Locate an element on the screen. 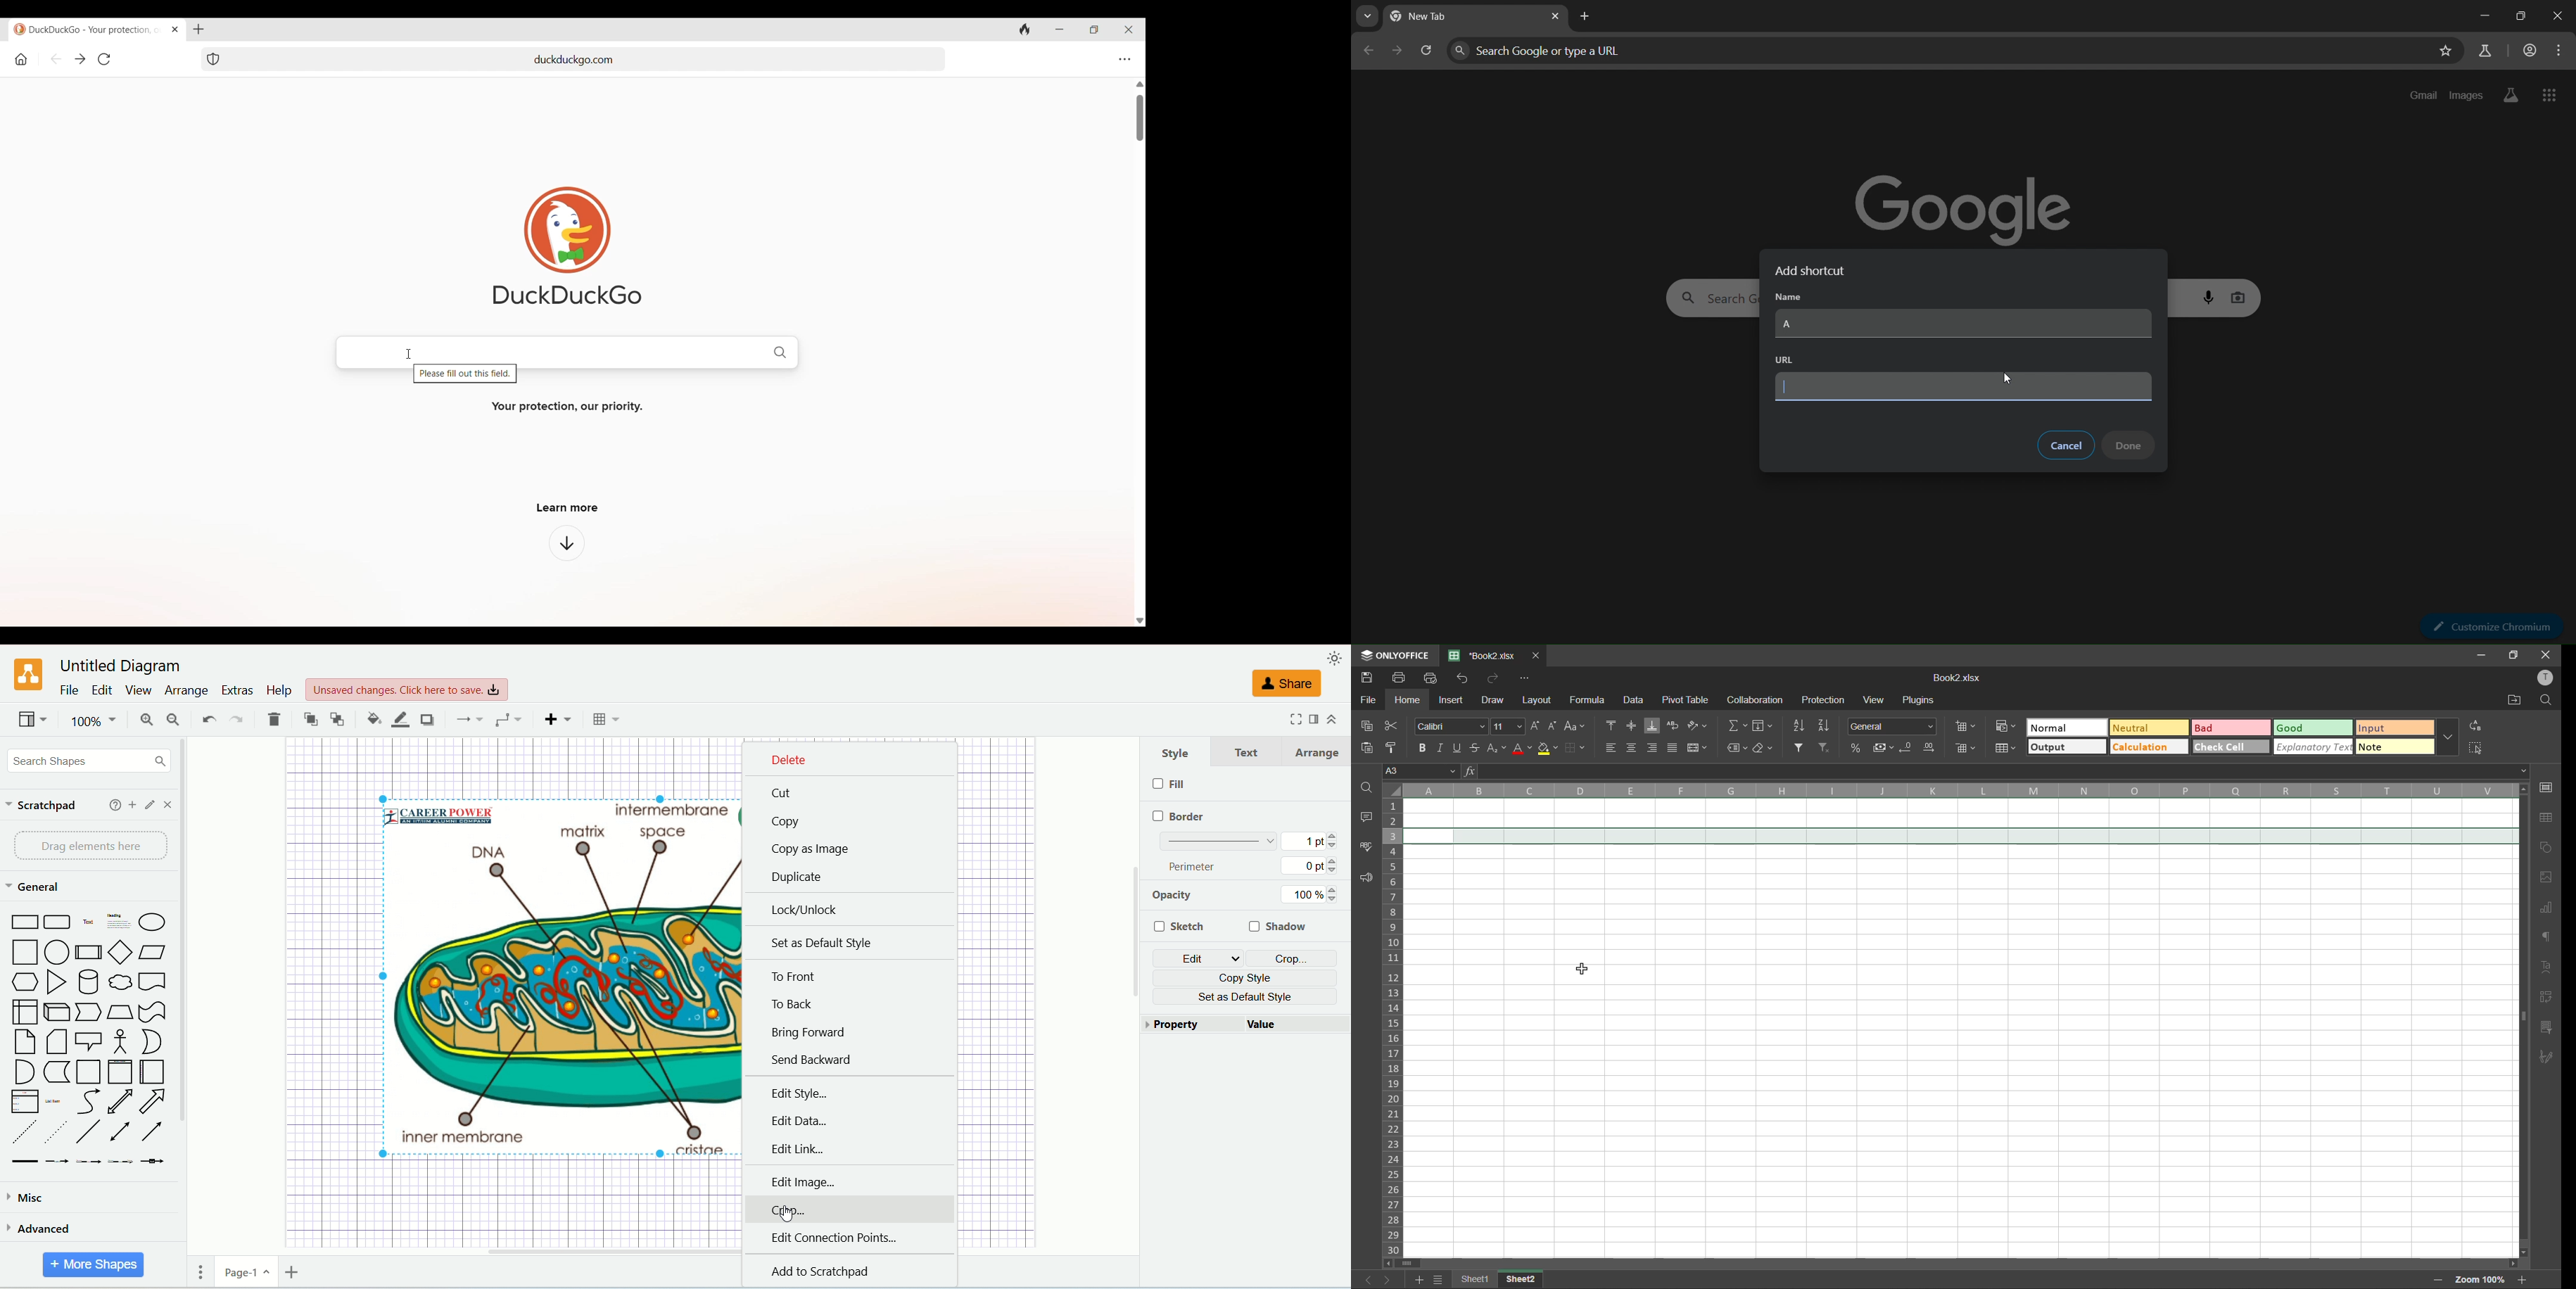  open location is located at coordinates (2512, 700).